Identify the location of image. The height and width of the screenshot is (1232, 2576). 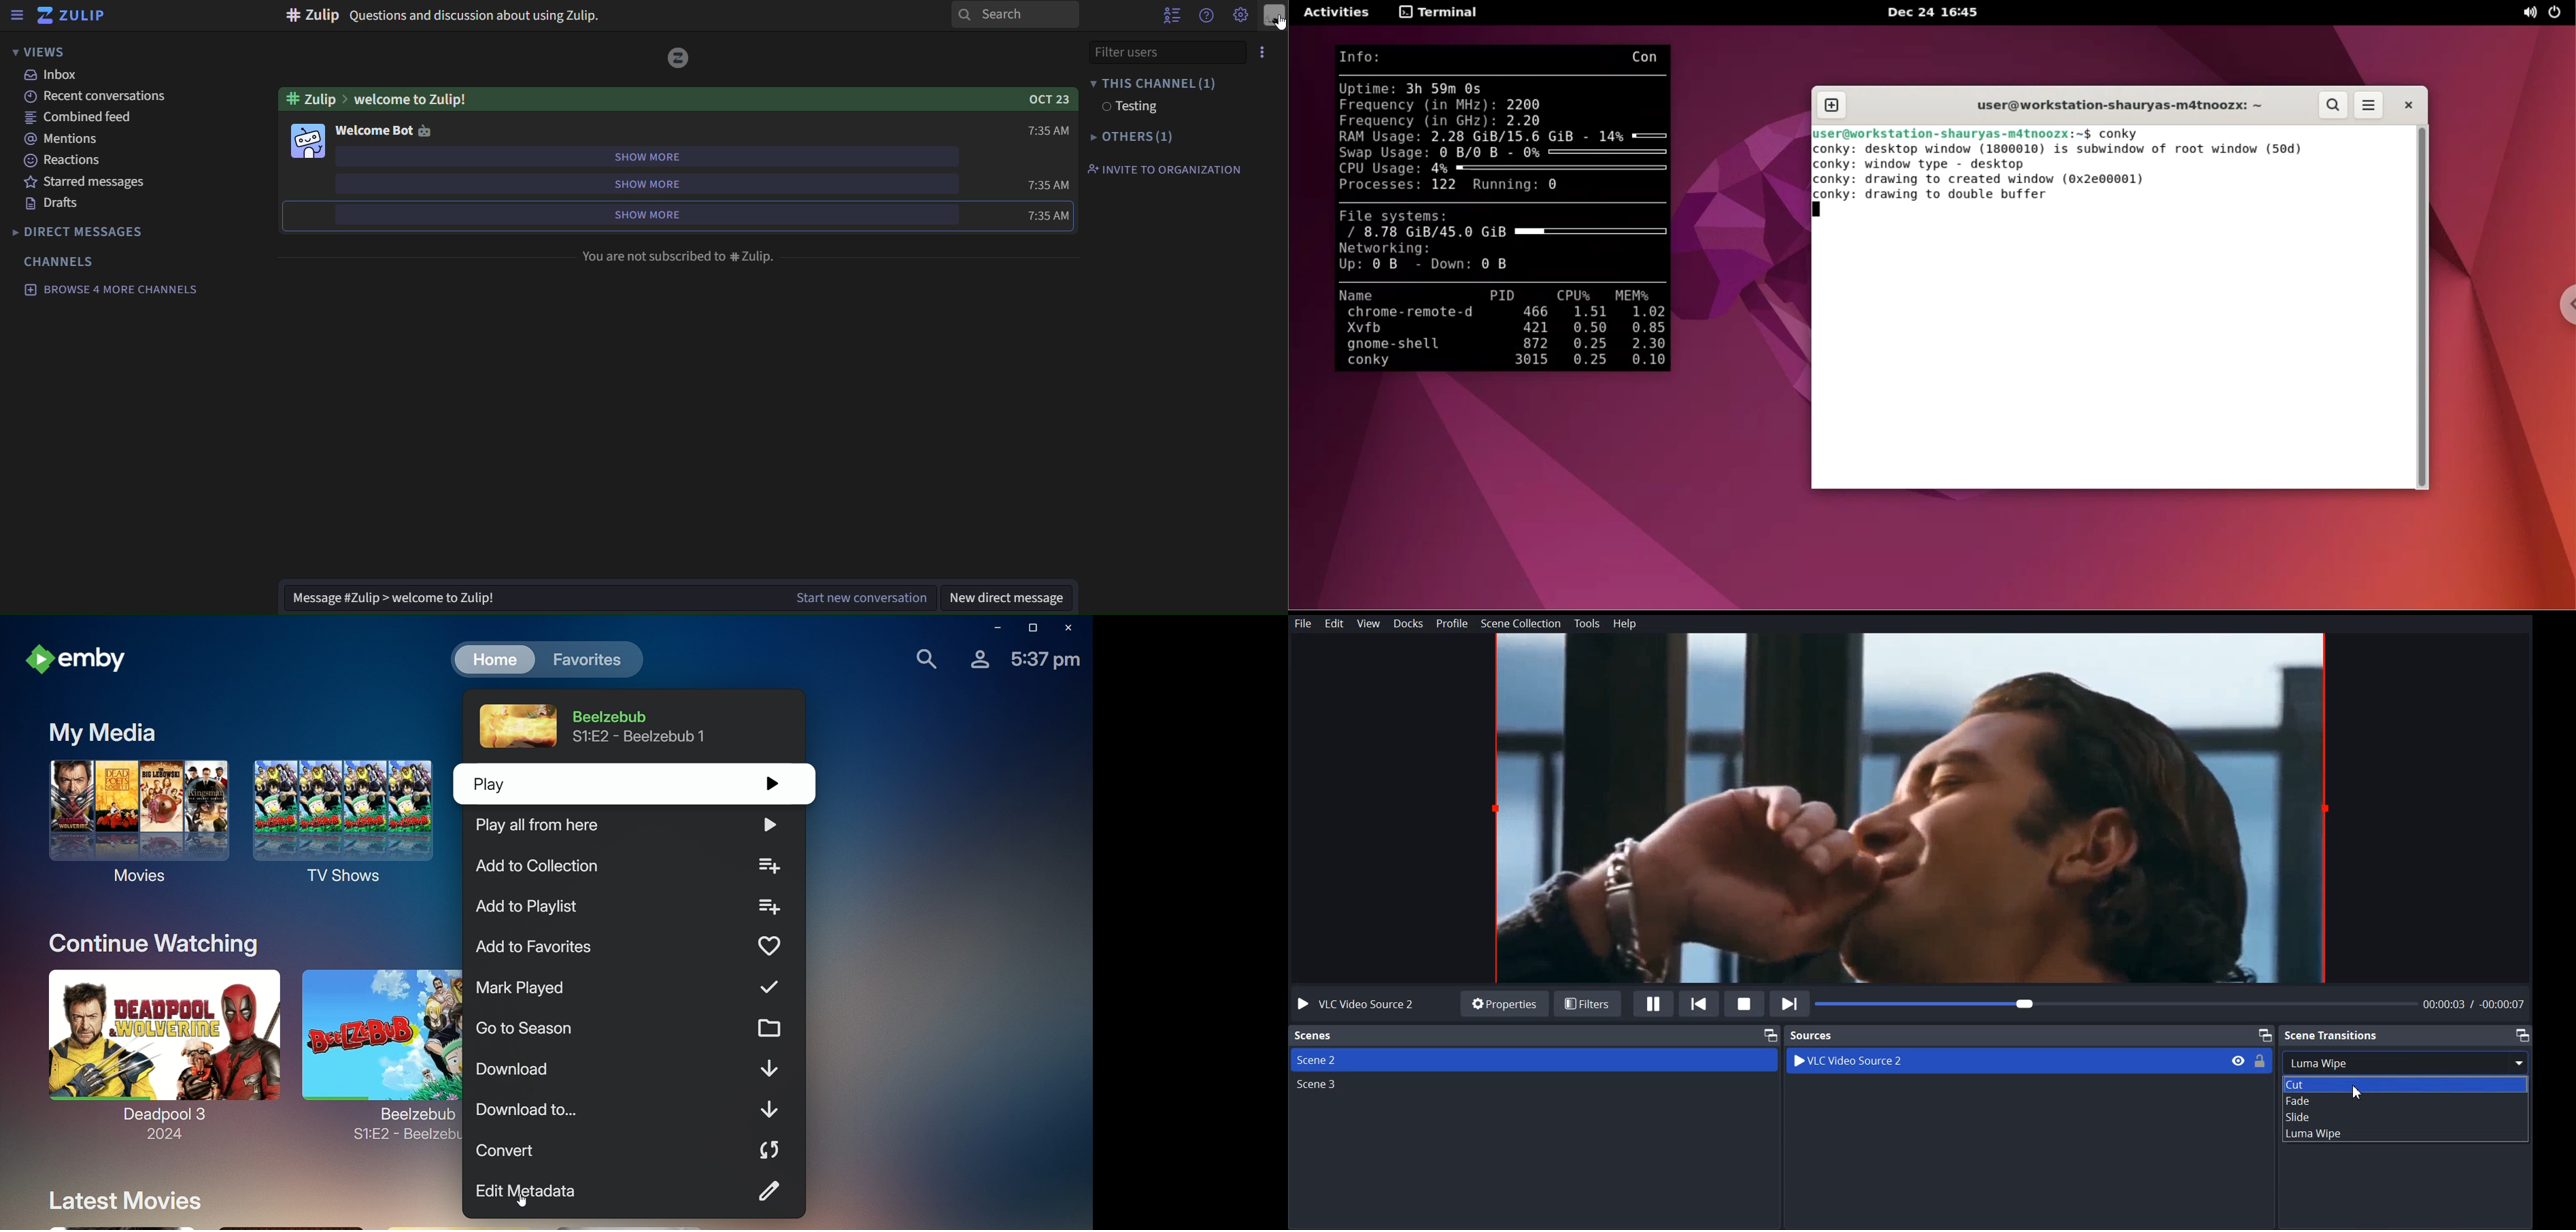
(679, 59).